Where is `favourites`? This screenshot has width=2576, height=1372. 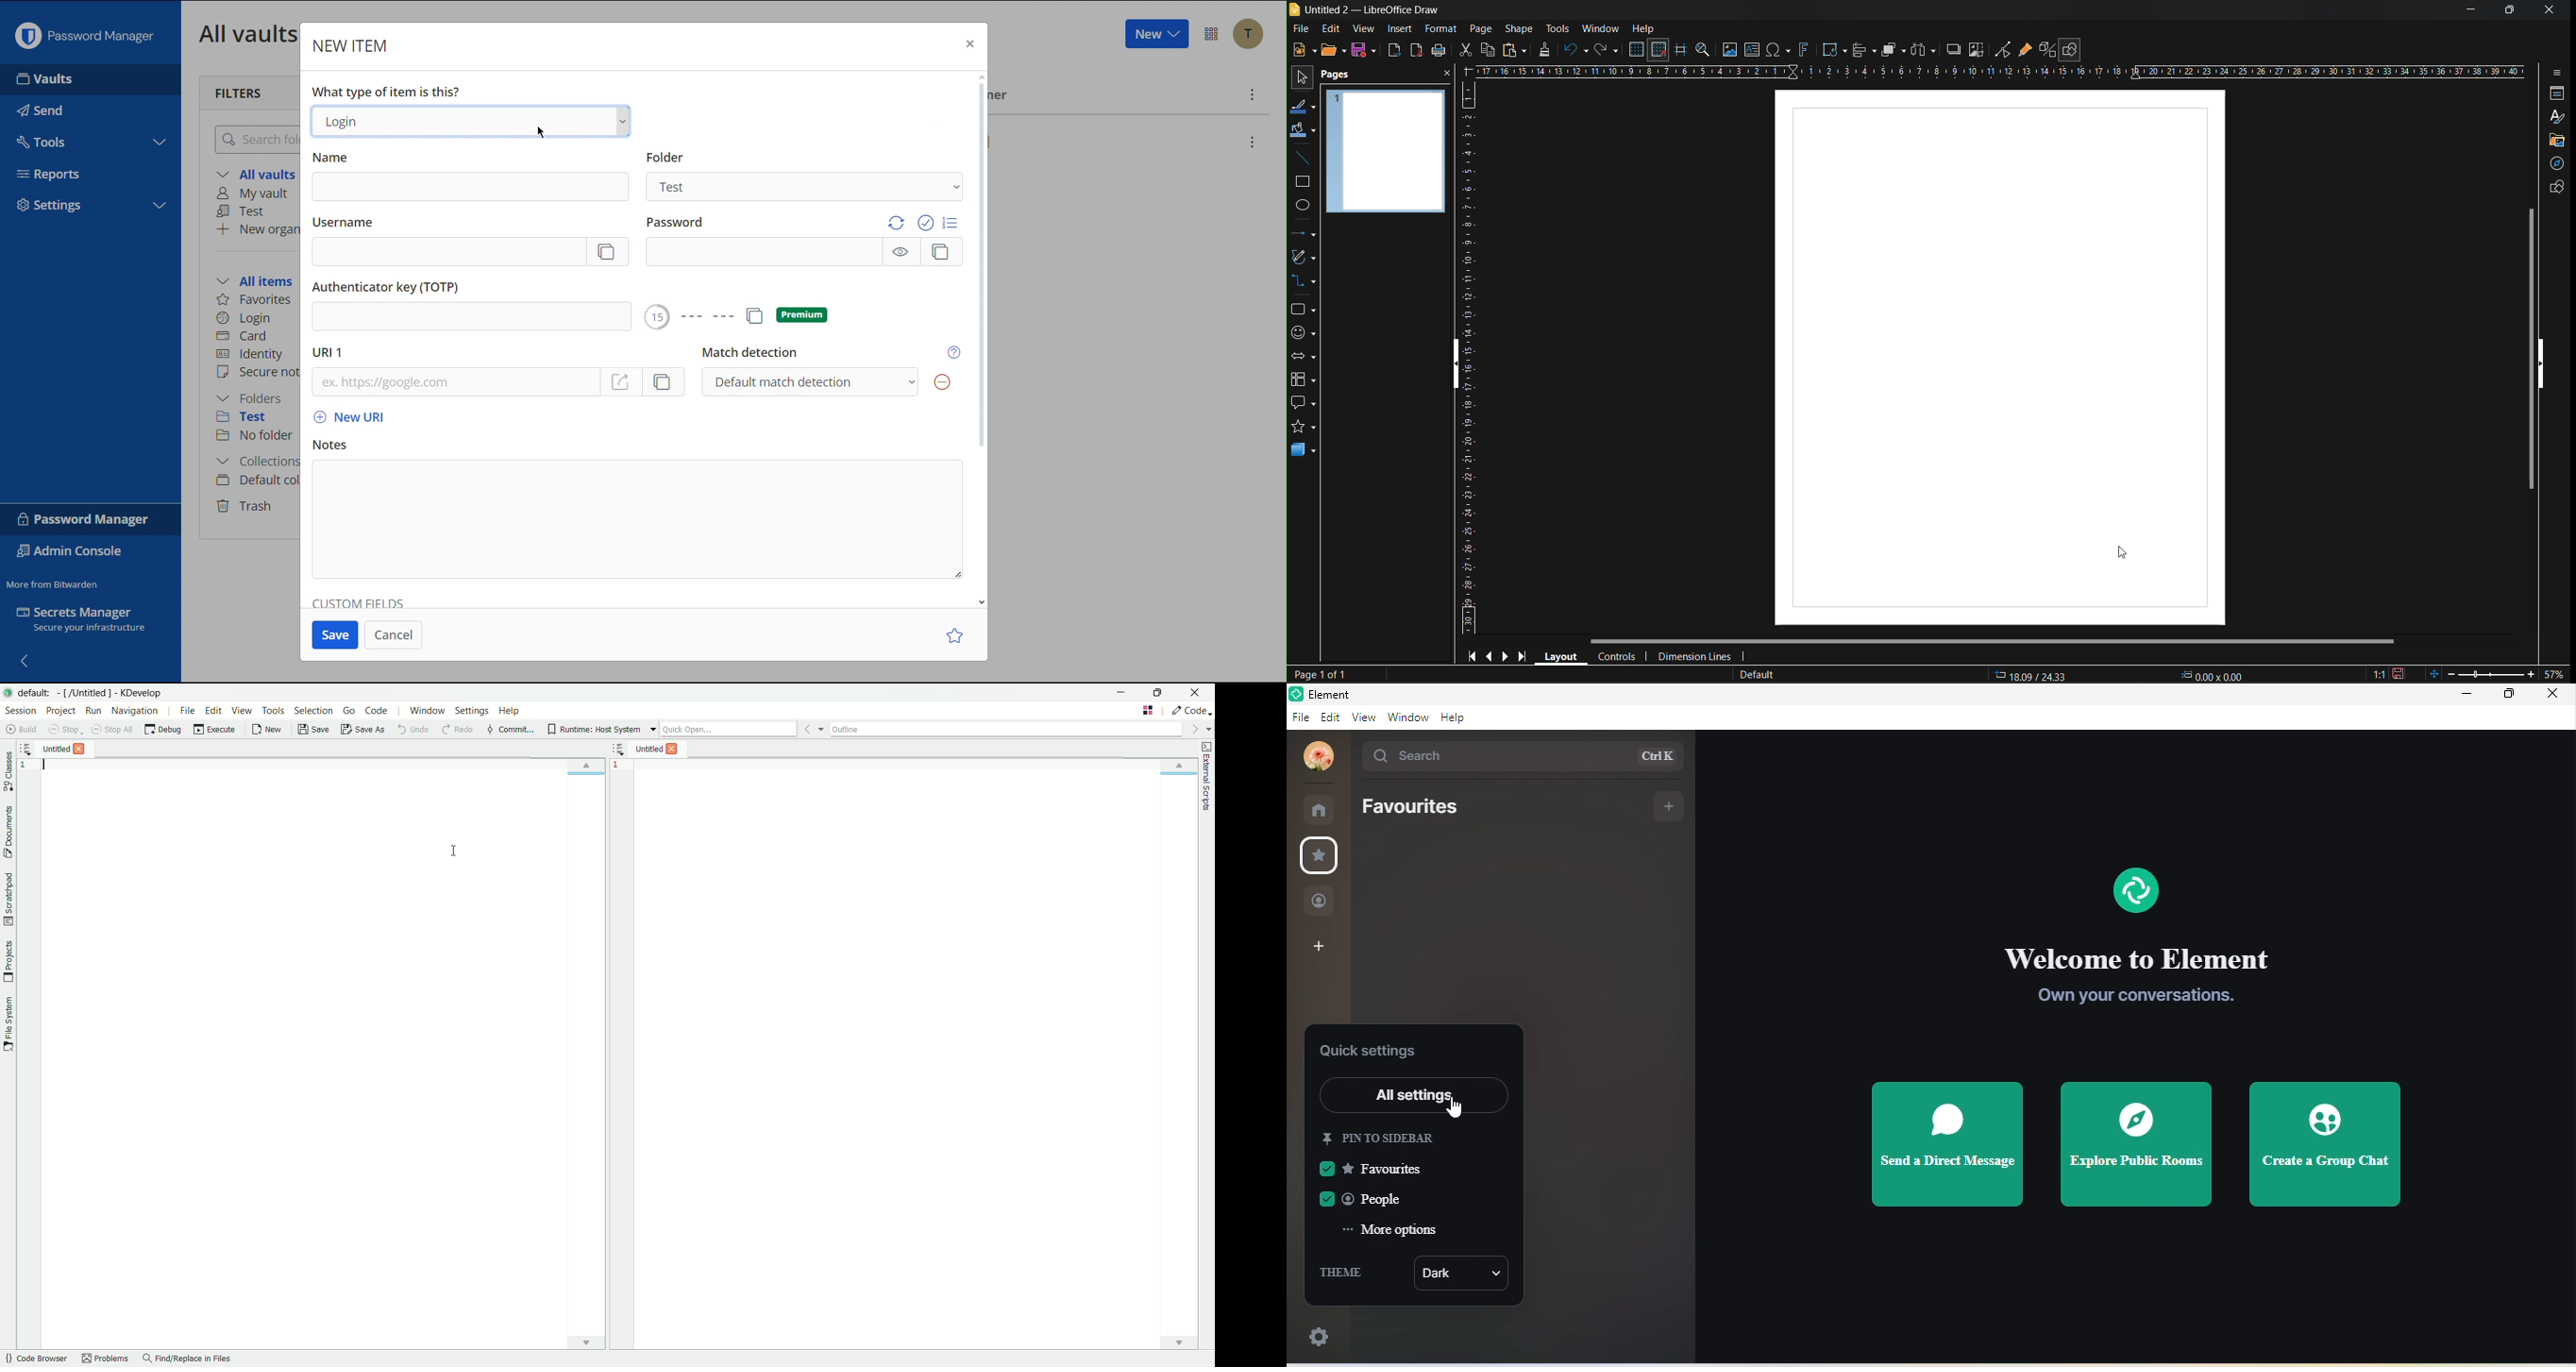 favourites is located at coordinates (1322, 856).